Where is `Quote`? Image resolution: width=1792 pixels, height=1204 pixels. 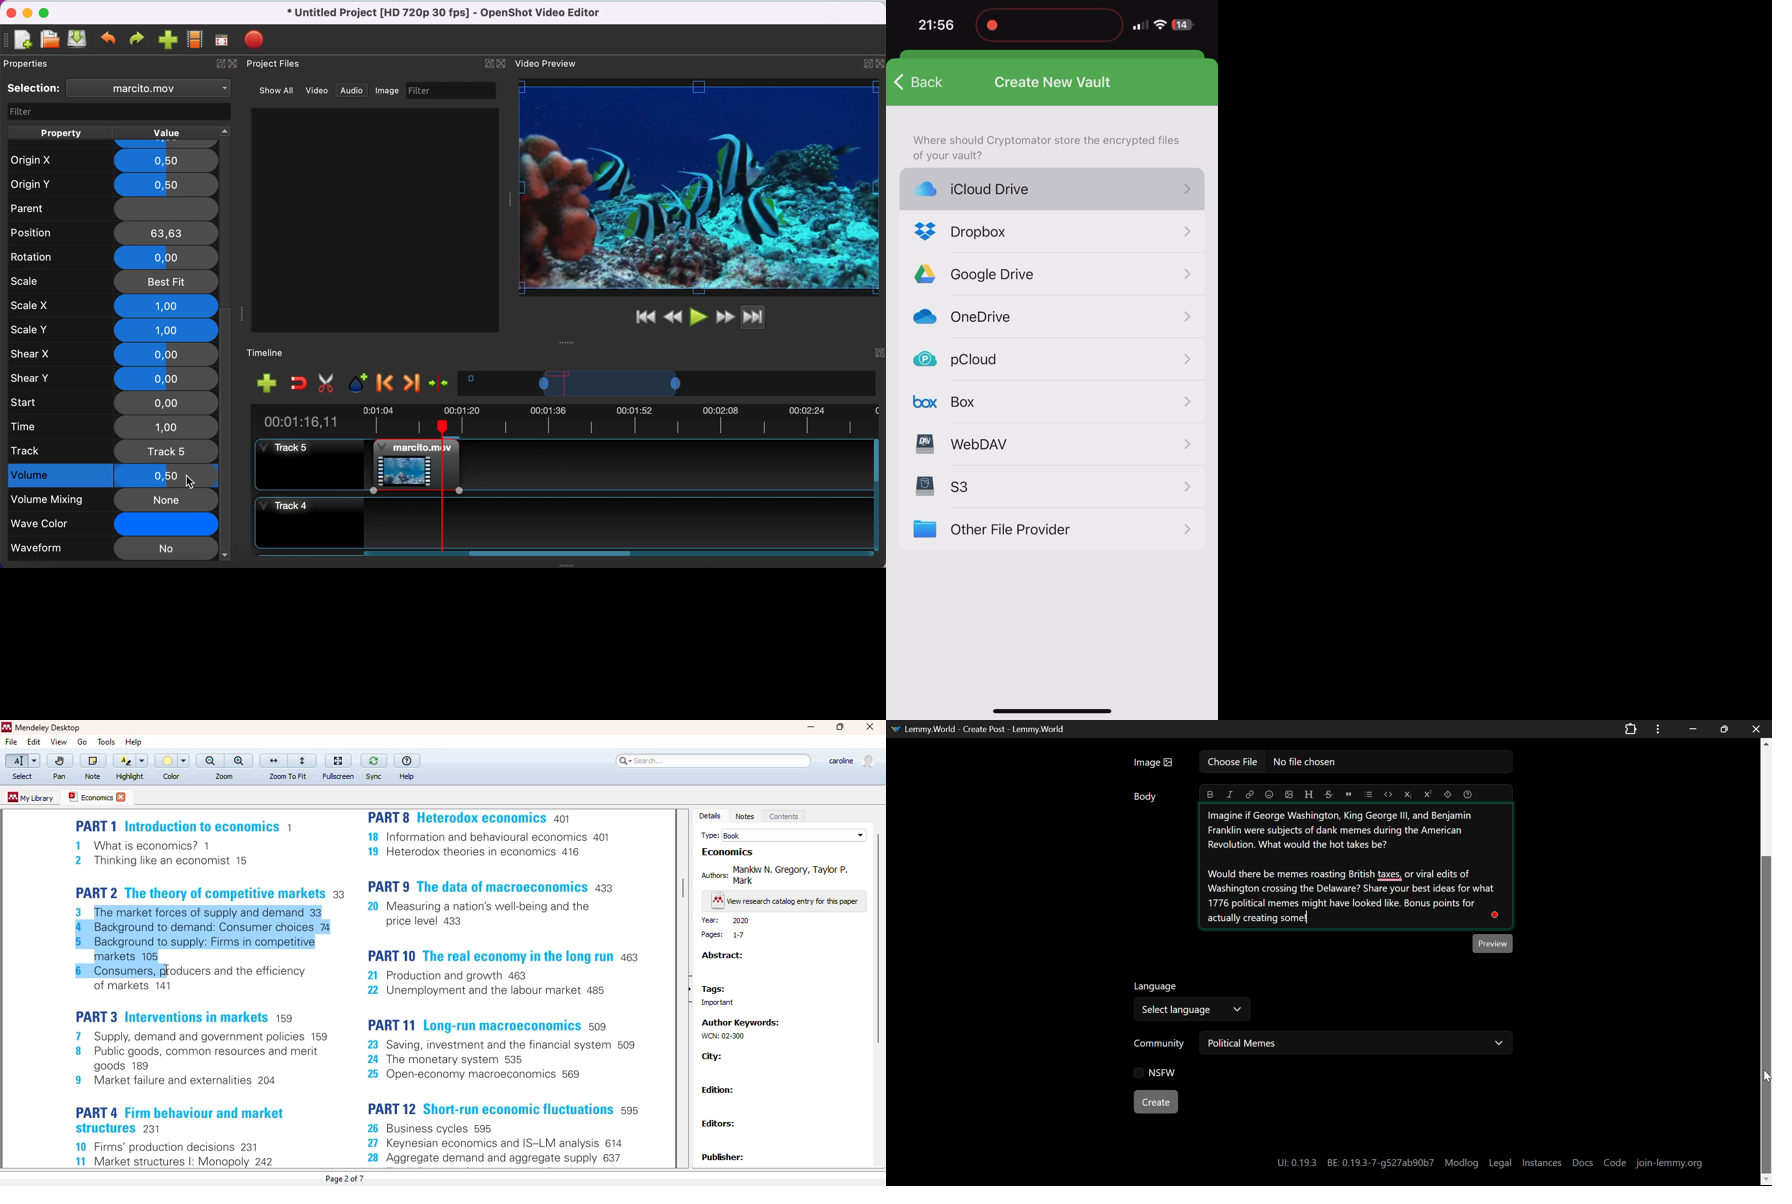 Quote is located at coordinates (1348, 794).